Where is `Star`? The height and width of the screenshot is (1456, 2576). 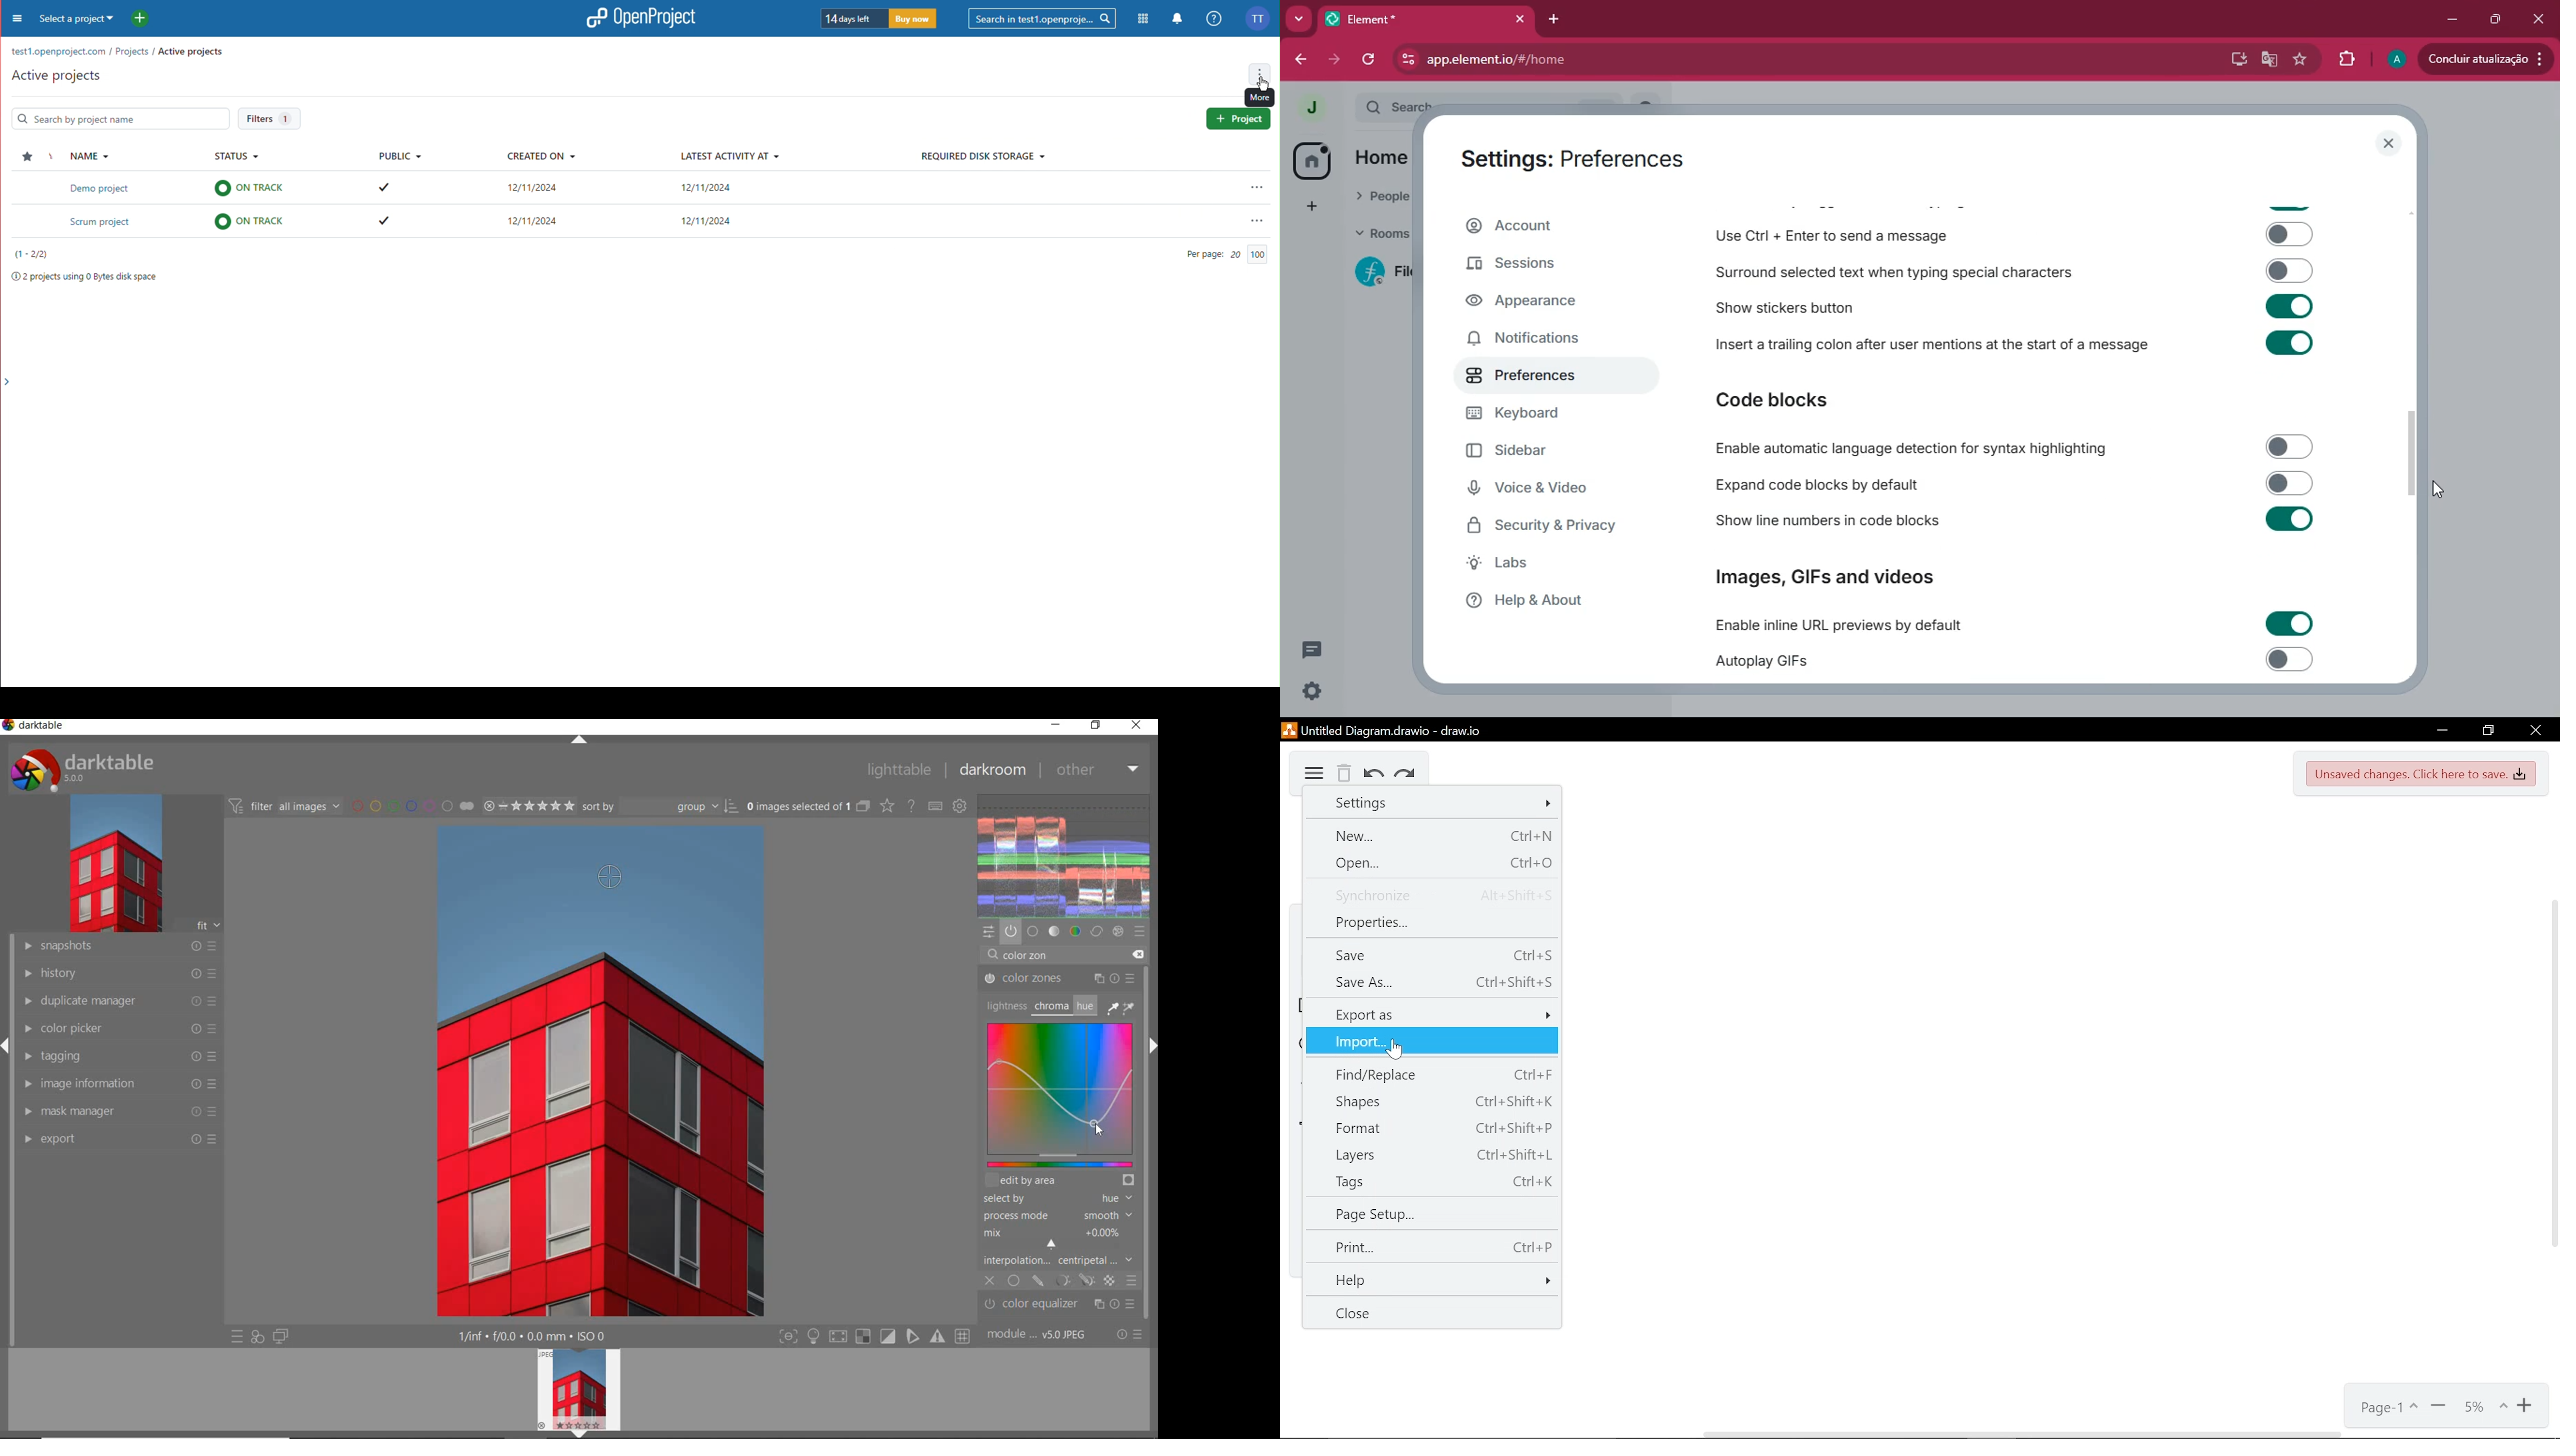 Star is located at coordinates (29, 157).